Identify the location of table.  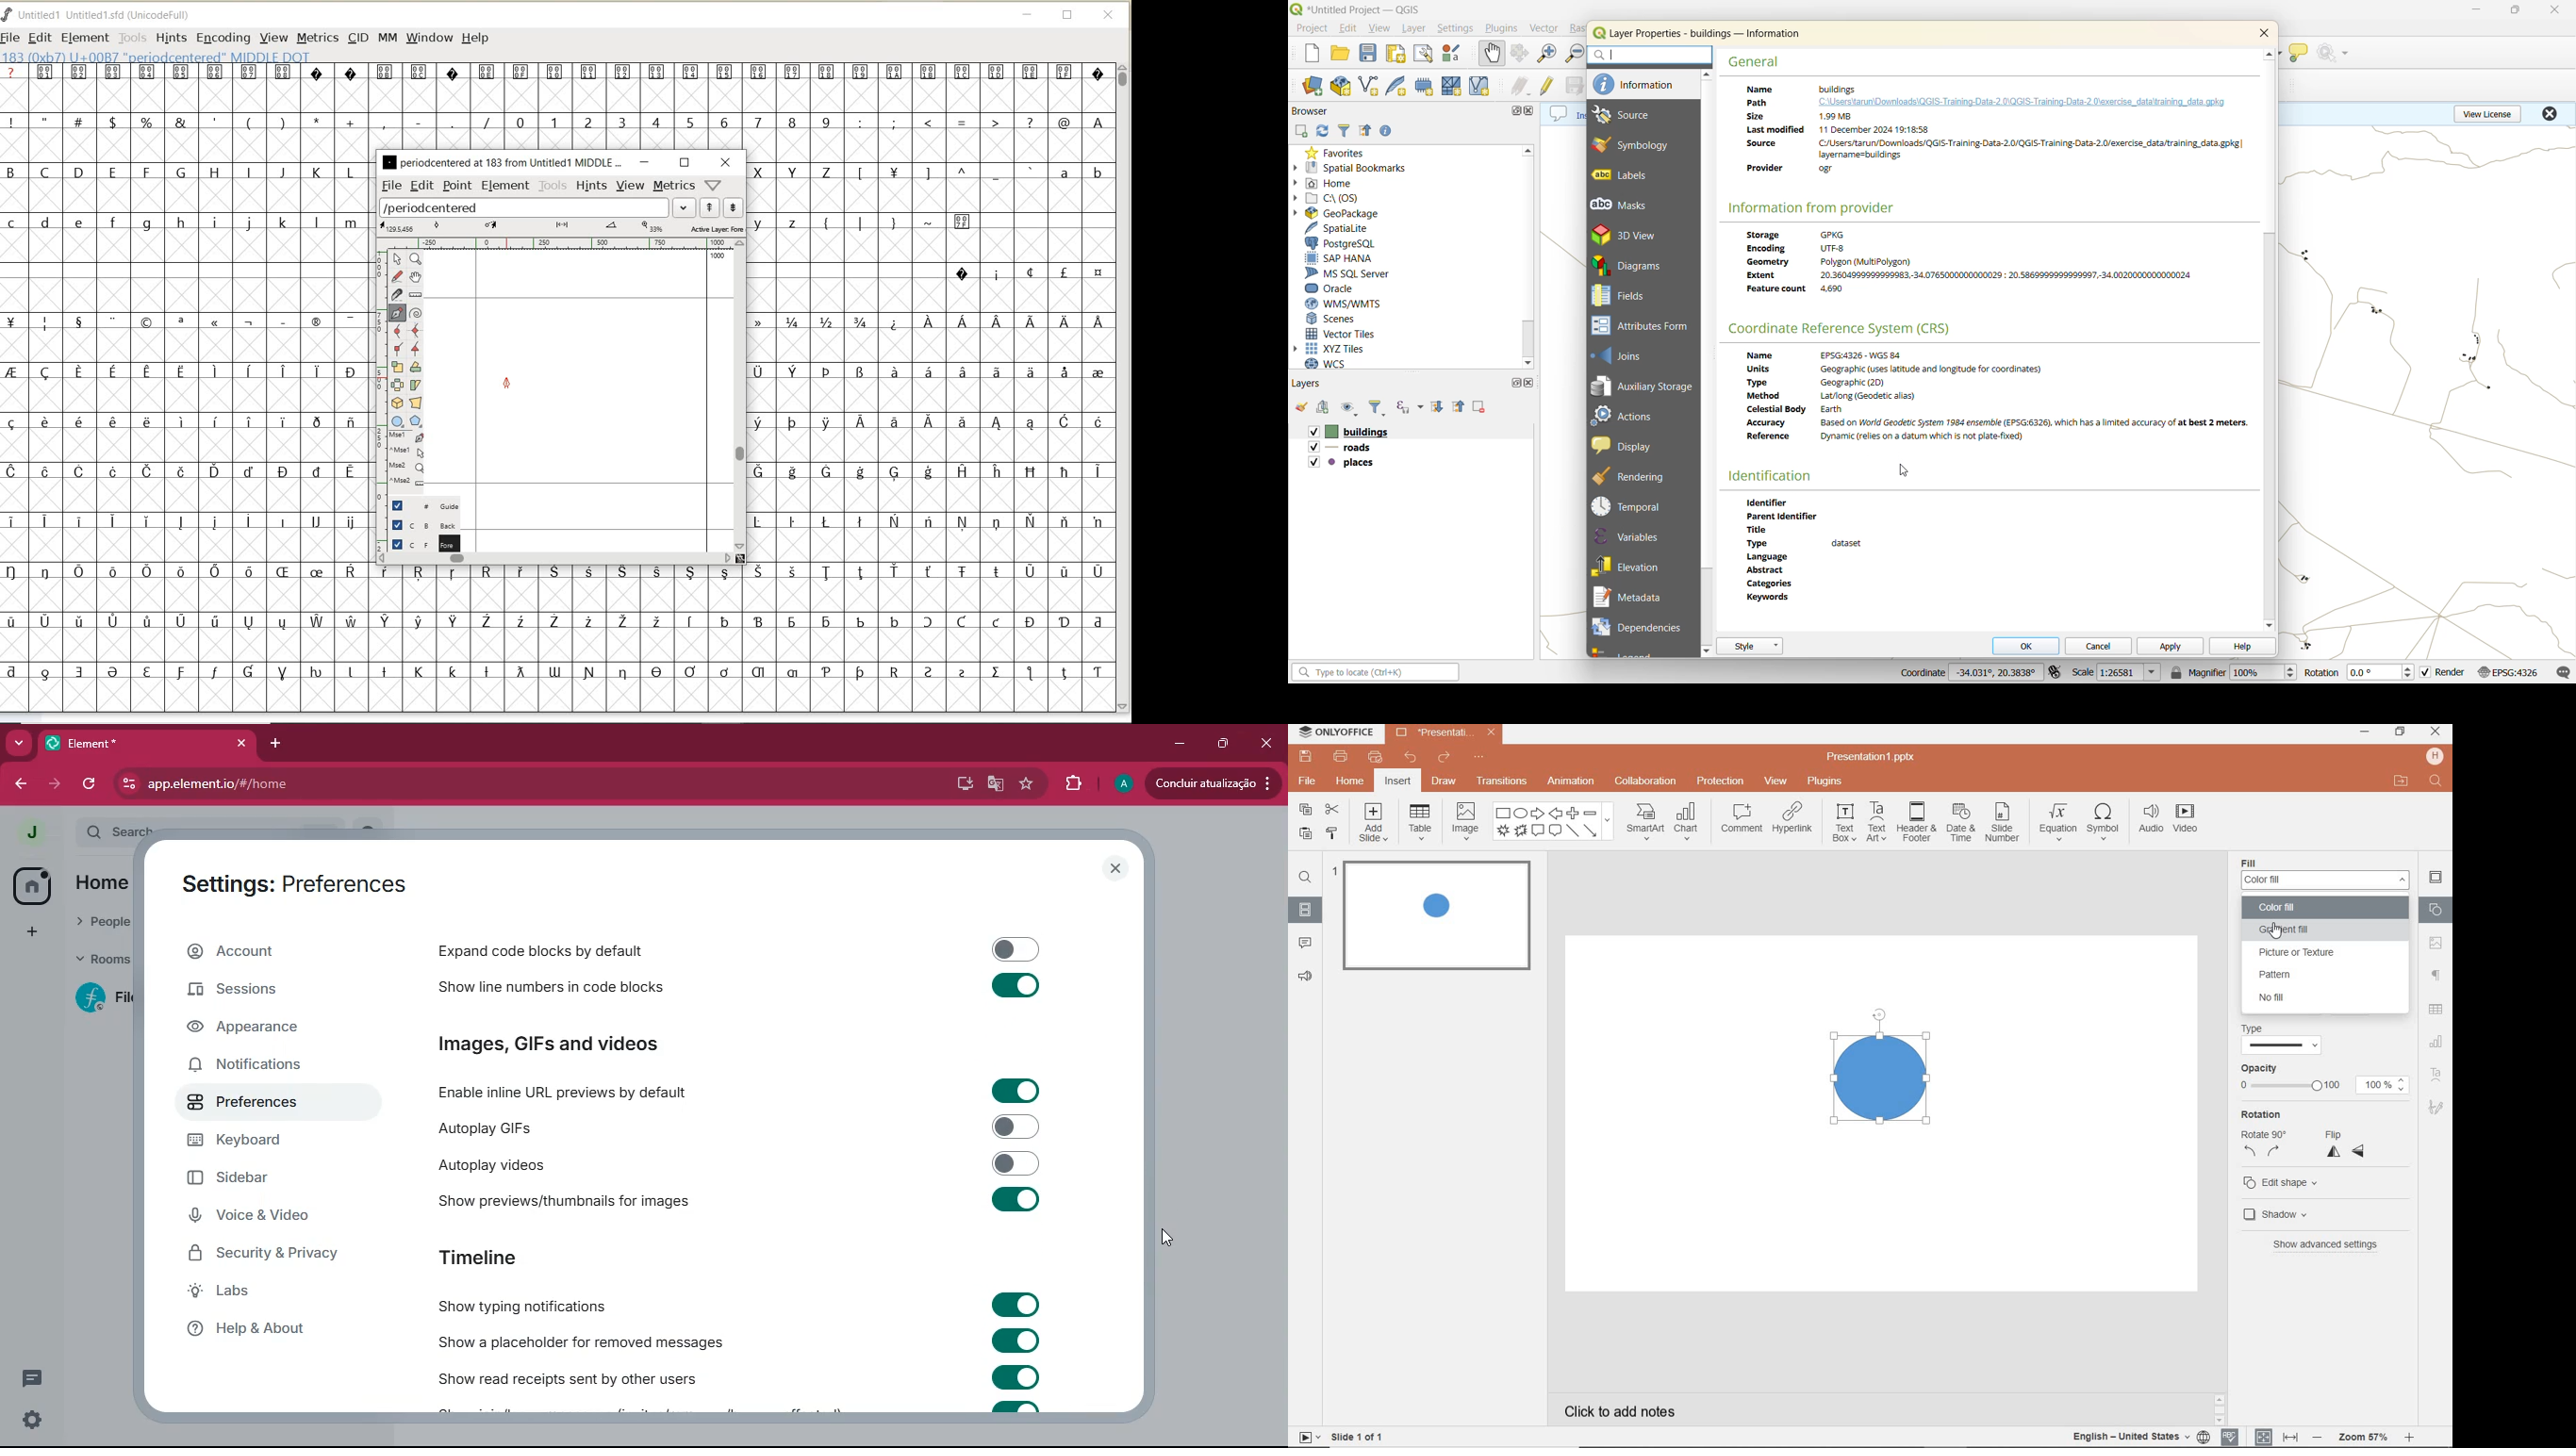
(1420, 823).